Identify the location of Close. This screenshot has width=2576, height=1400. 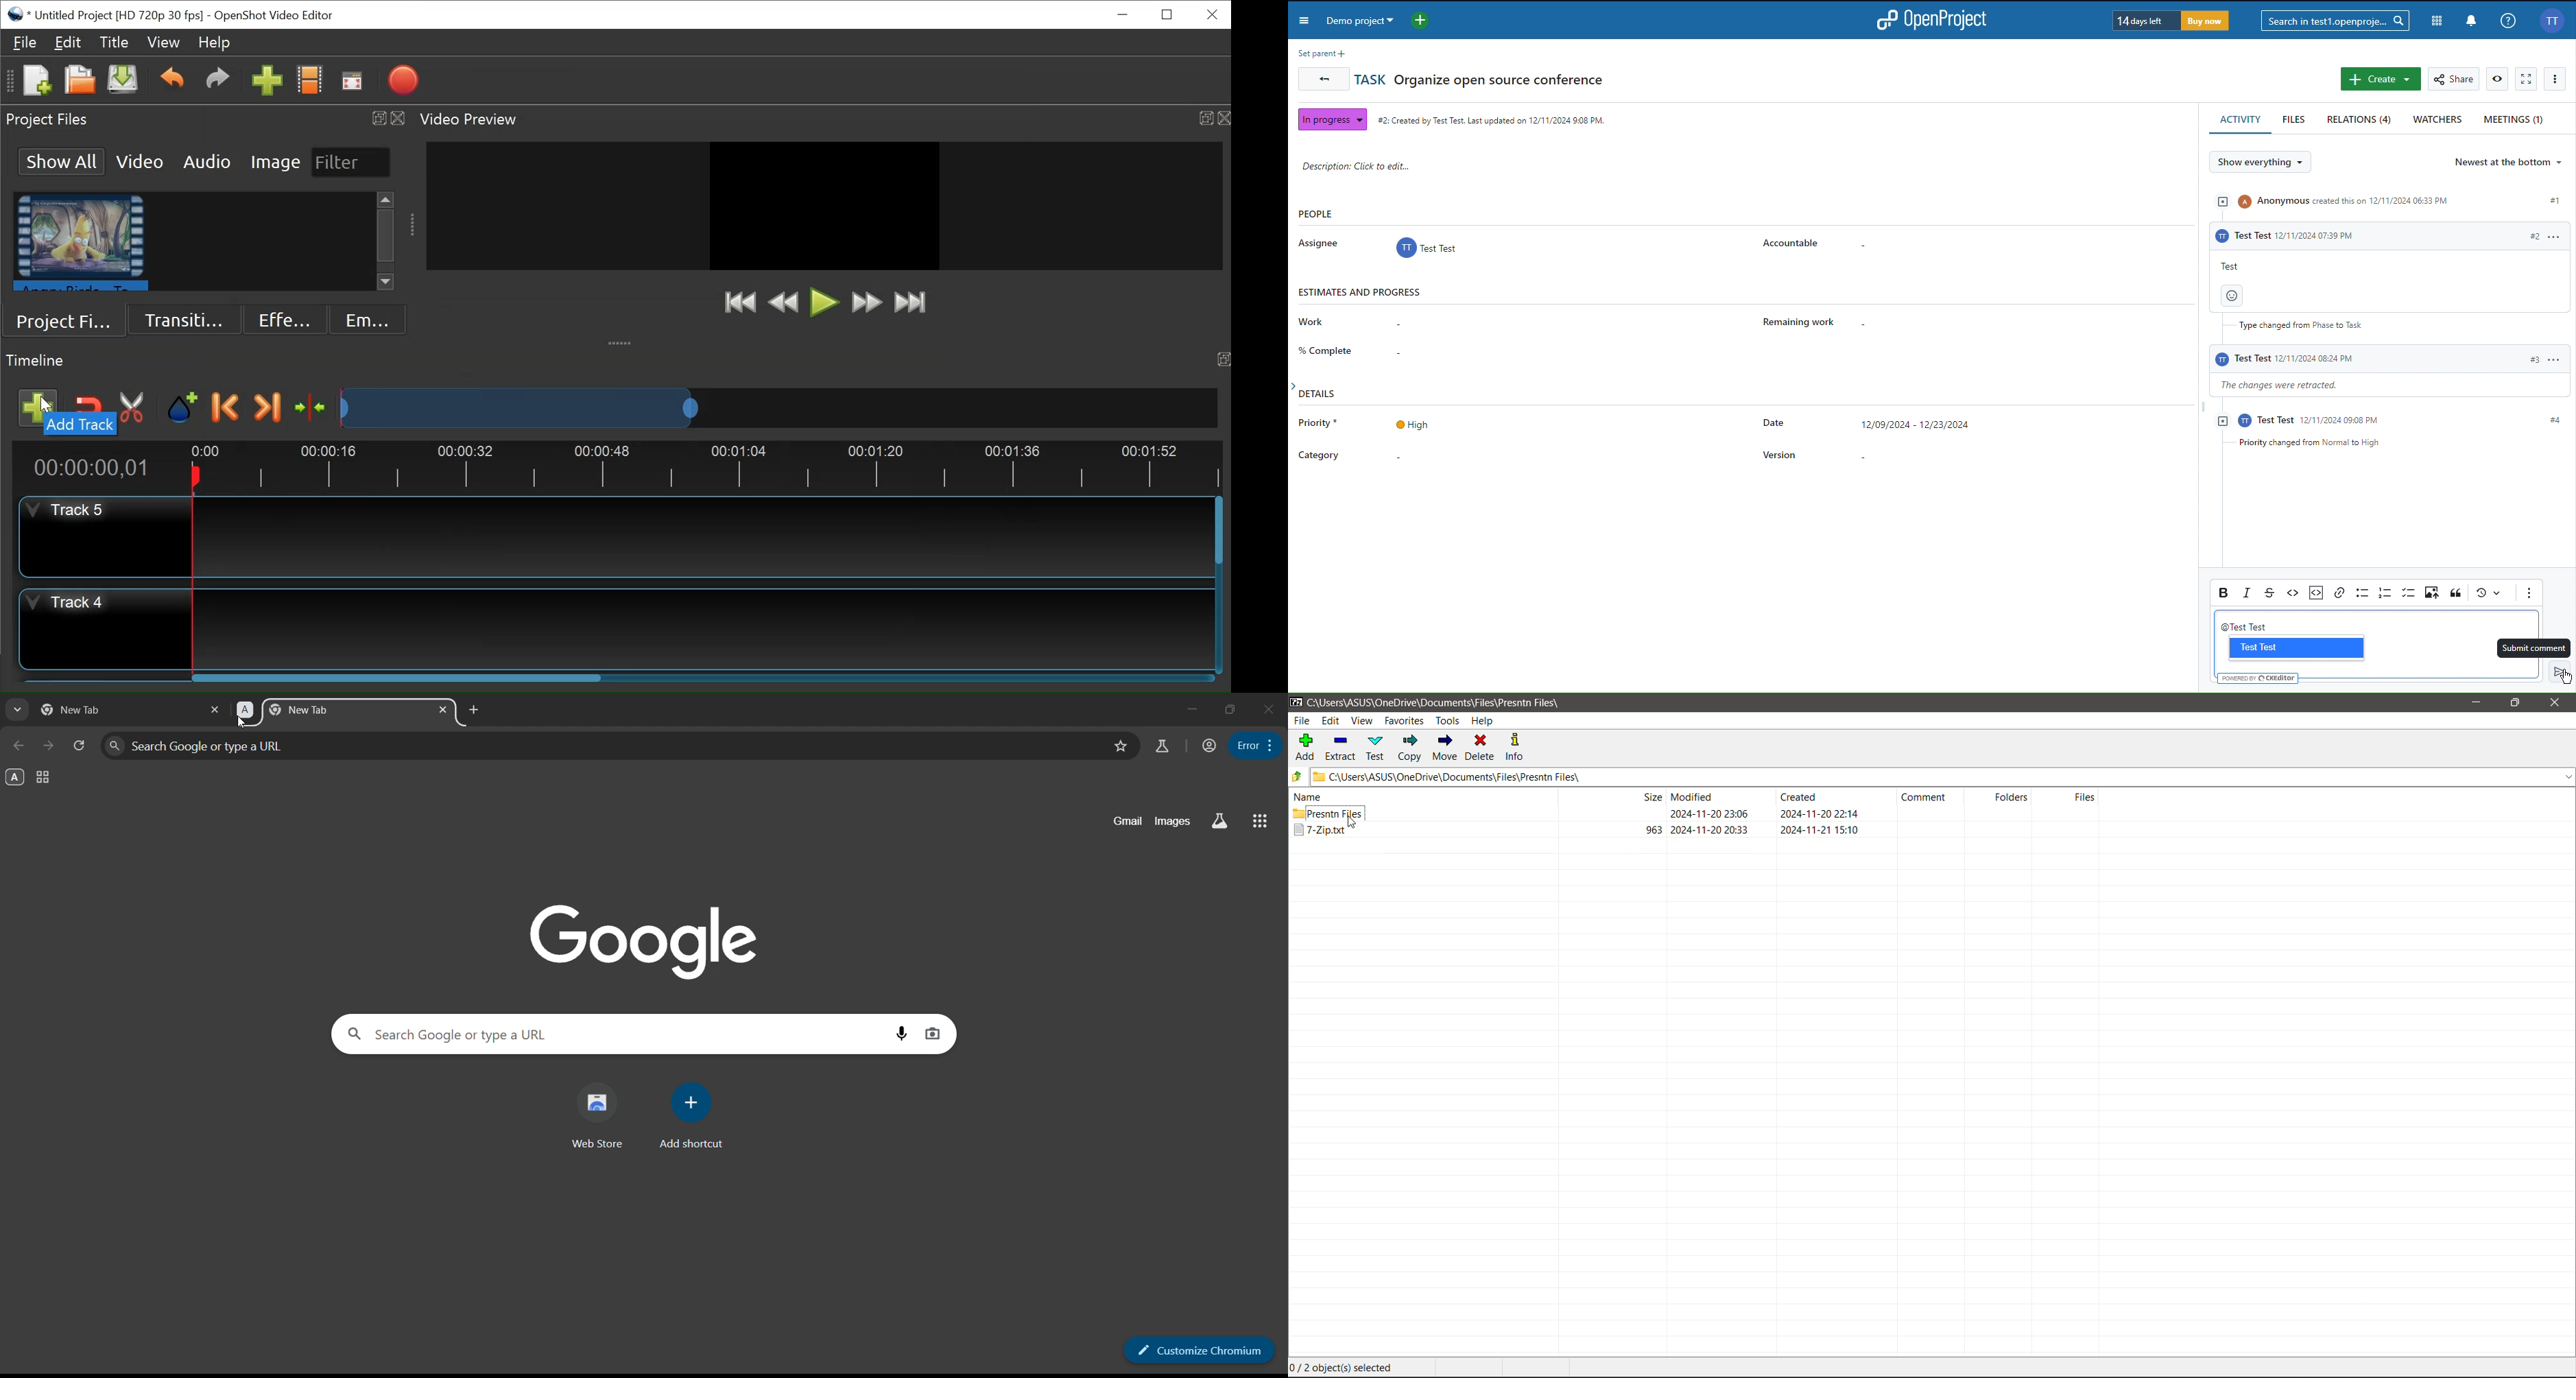
(2556, 703).